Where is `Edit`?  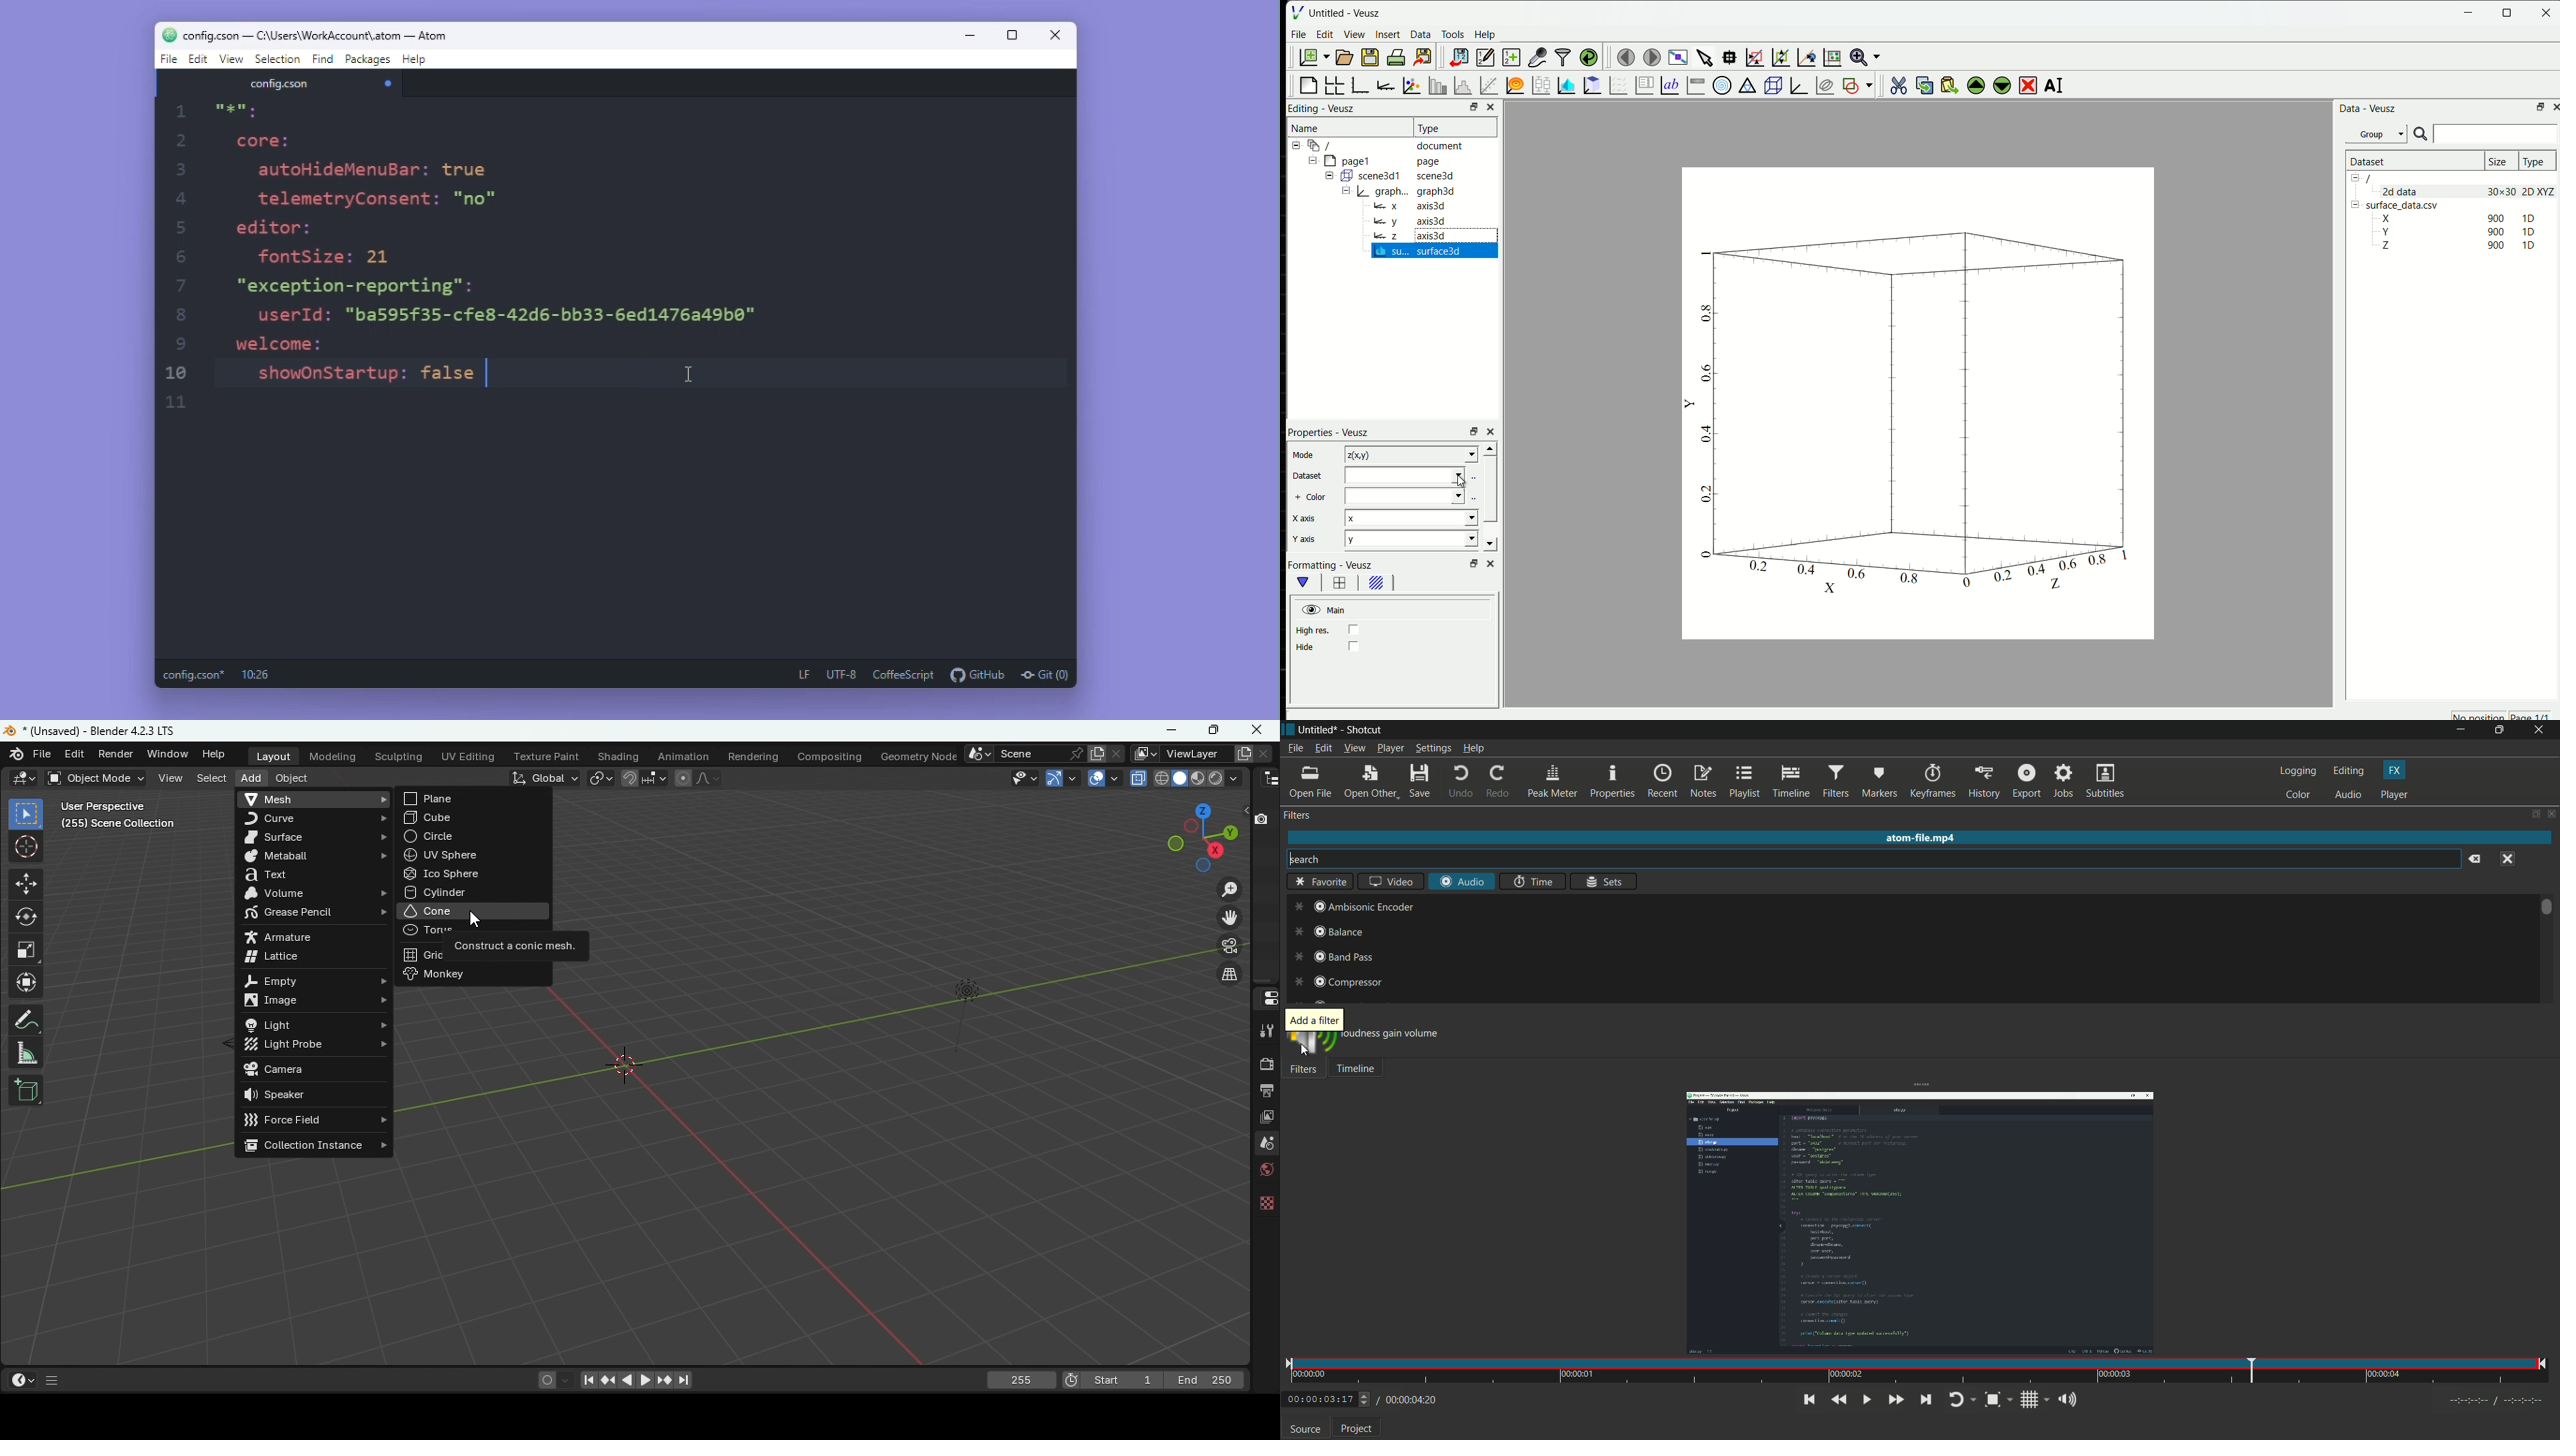
Edit is located at coordinates (77, 754).